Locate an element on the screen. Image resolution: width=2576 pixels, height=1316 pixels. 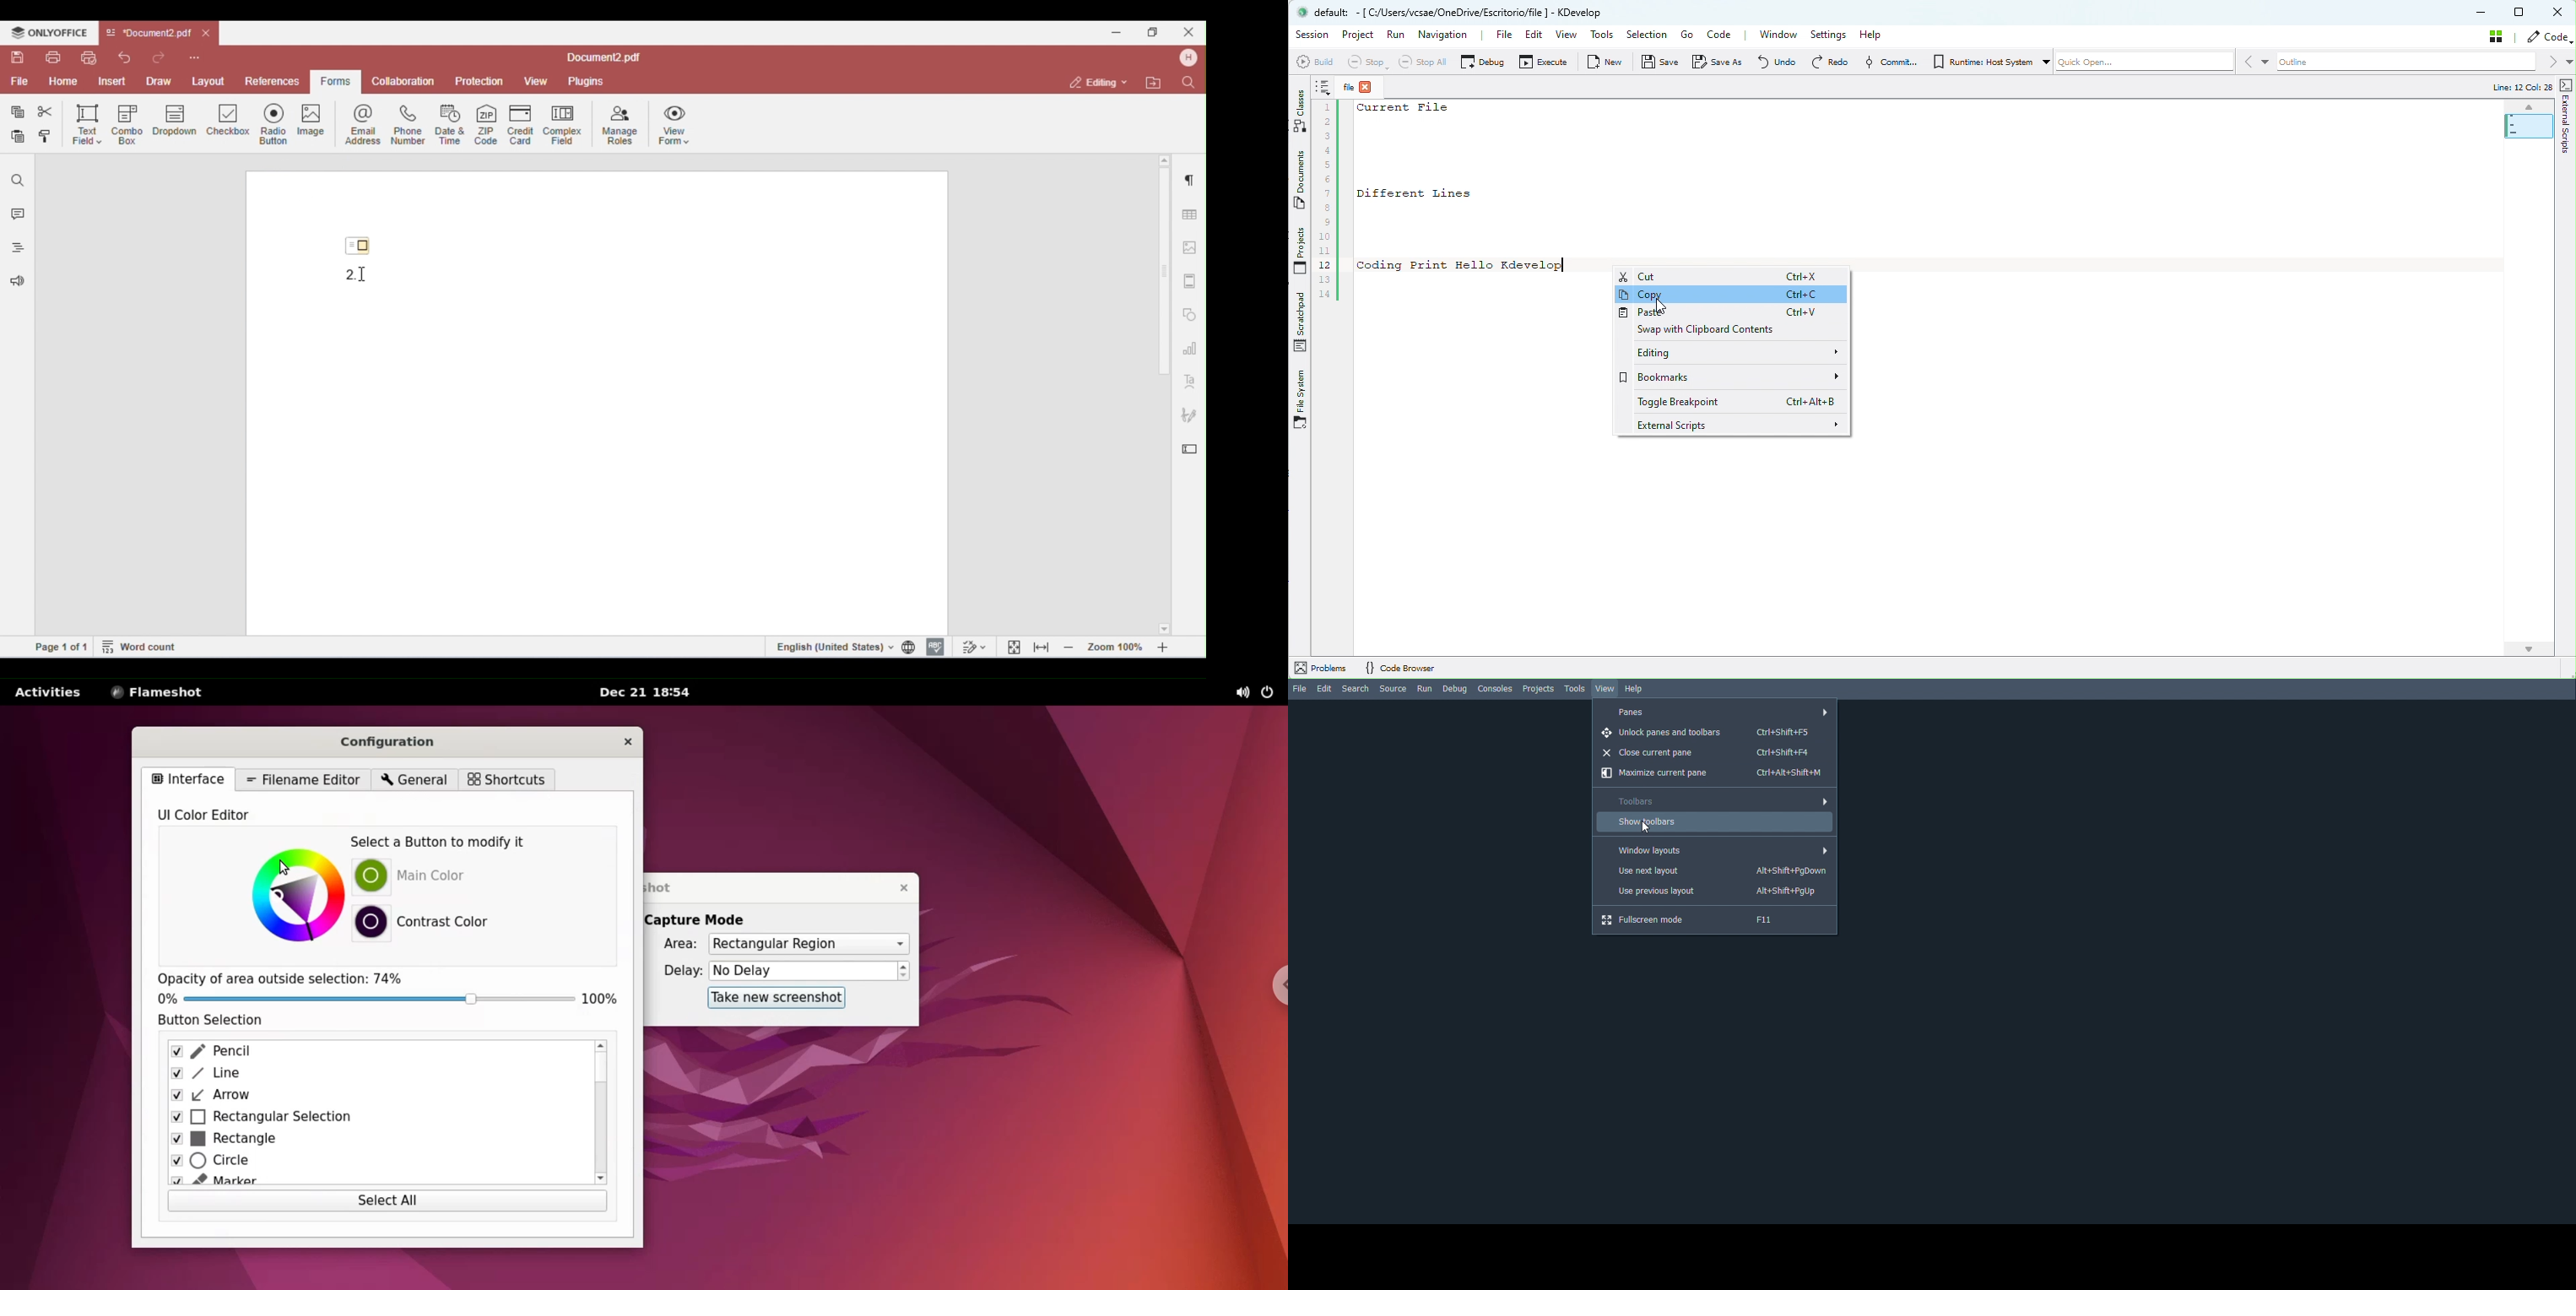
Toolbars is located at coordinates (1715, 801).